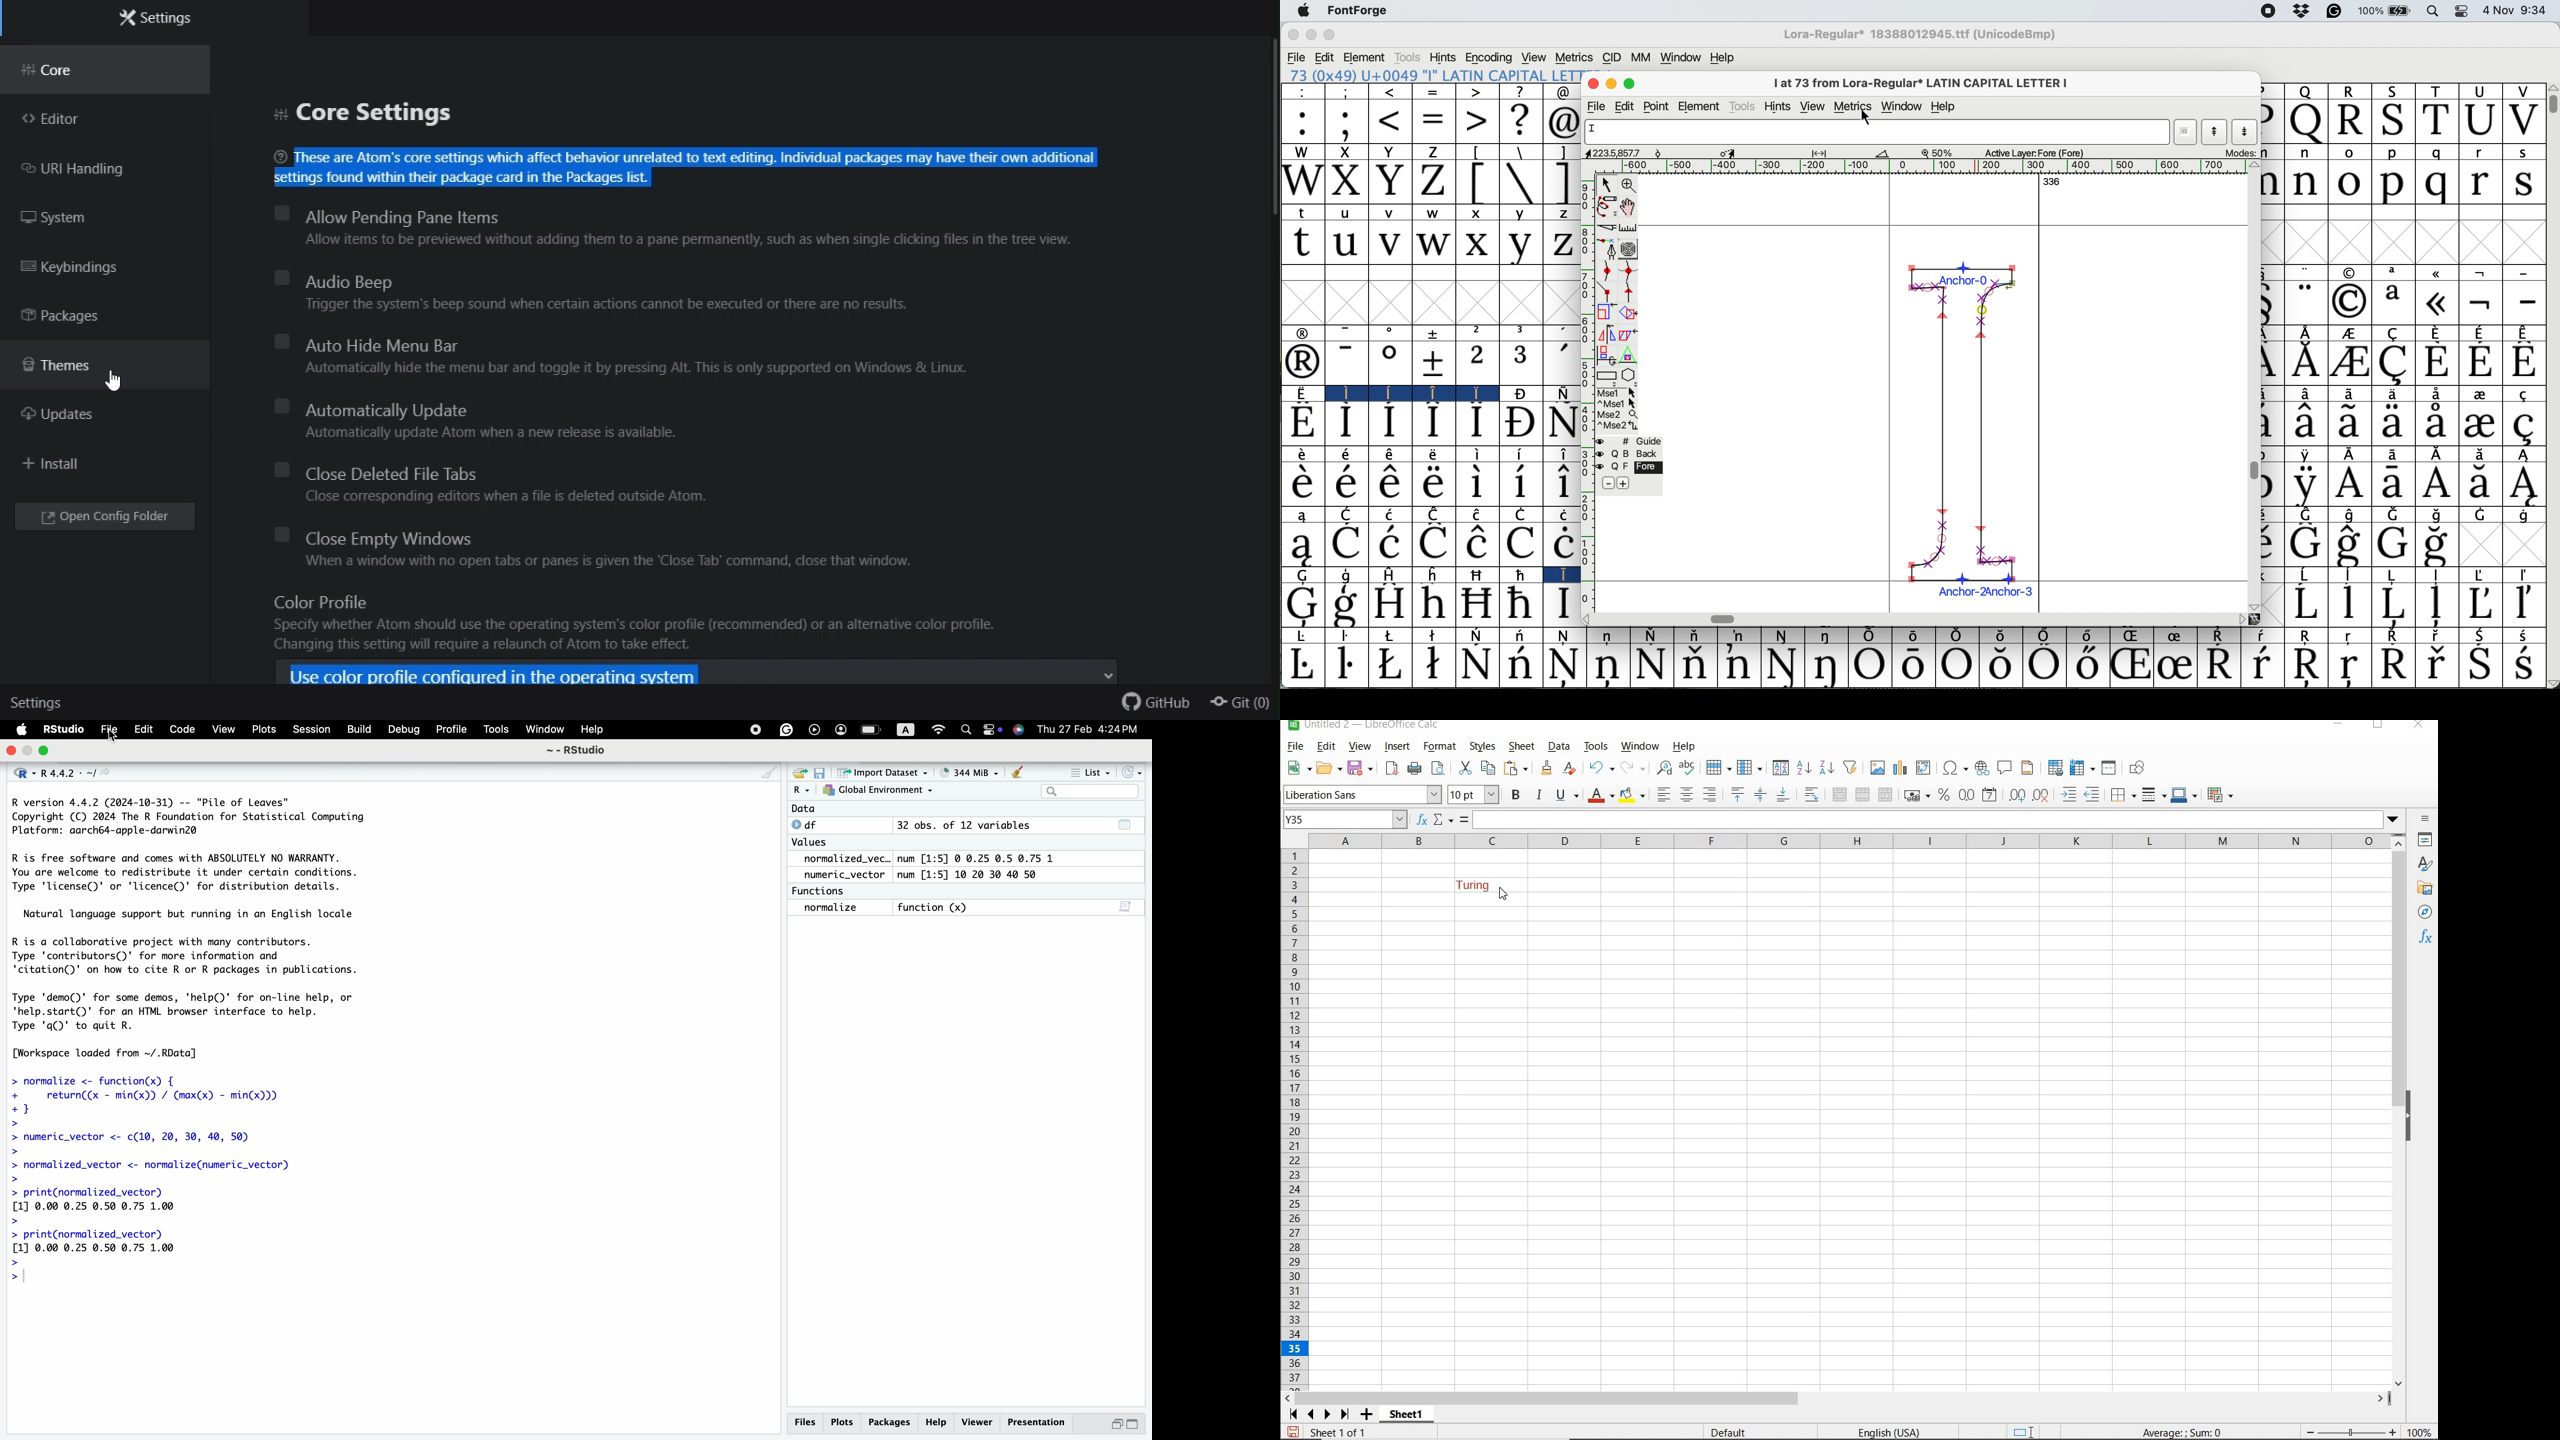 This screenshot has width=2576, height=1456. I want to click on -, so click(1348, 332).